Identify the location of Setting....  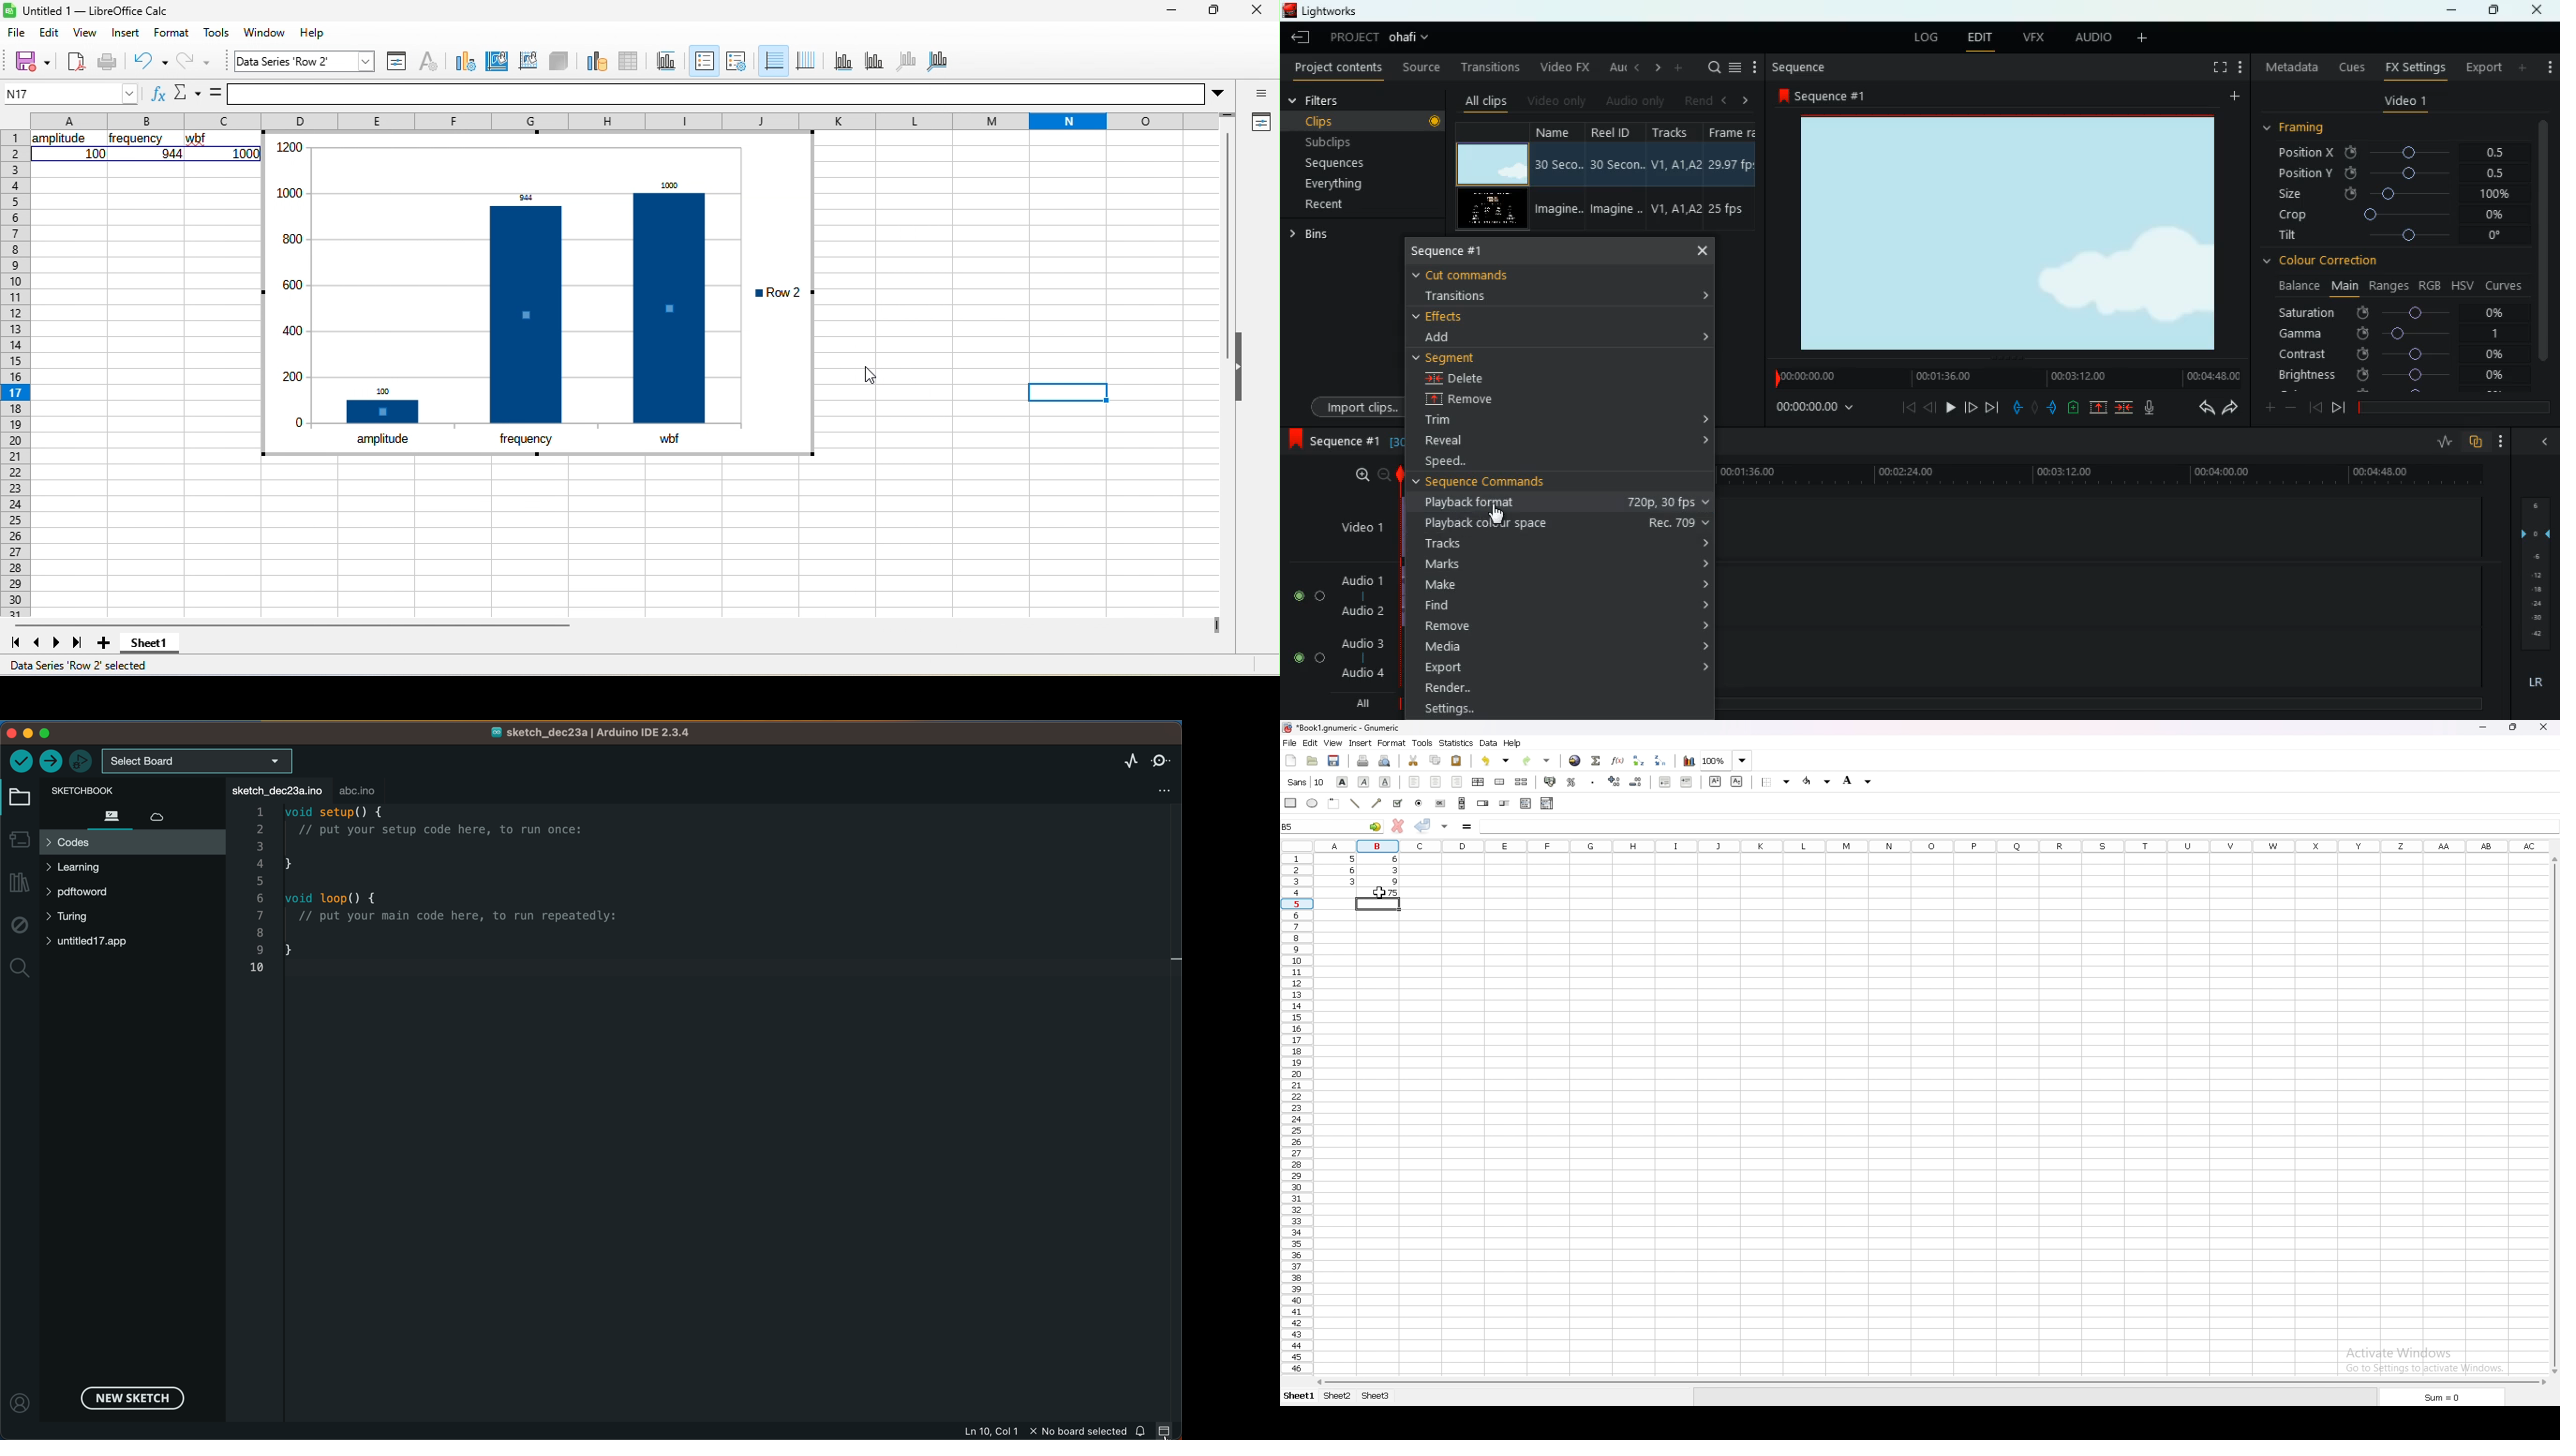
(1454, 709).